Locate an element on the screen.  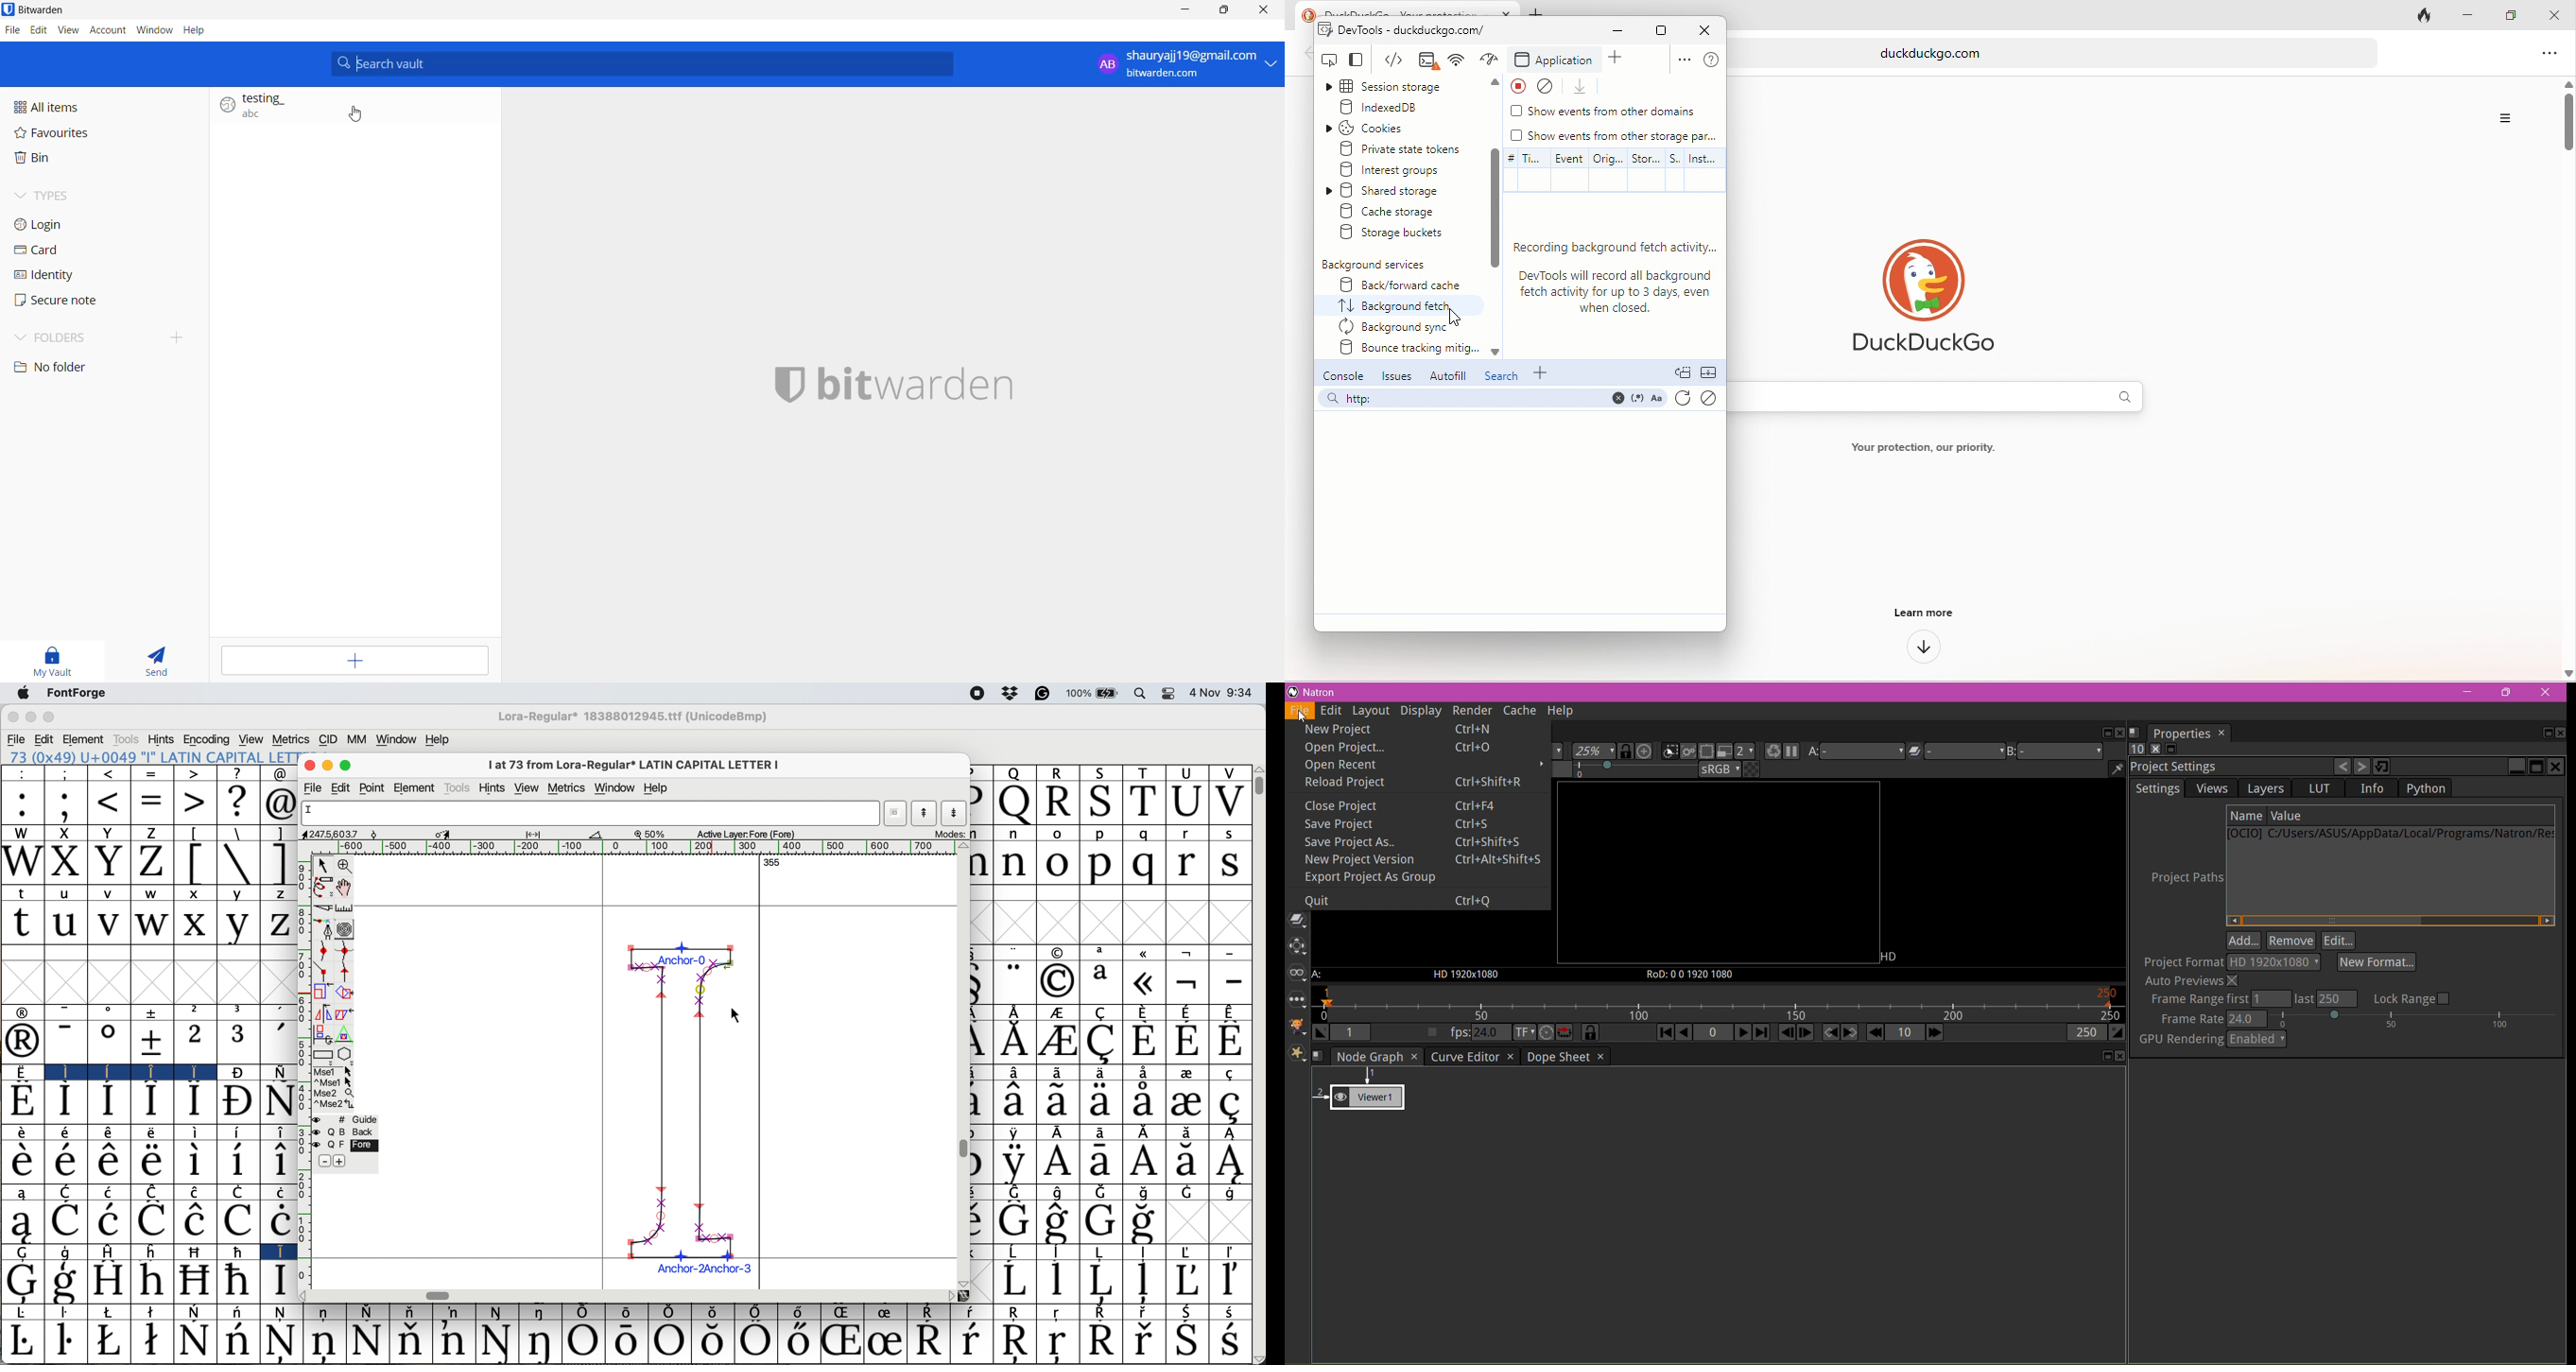
Symbol is located at coordinates (19, 1161).